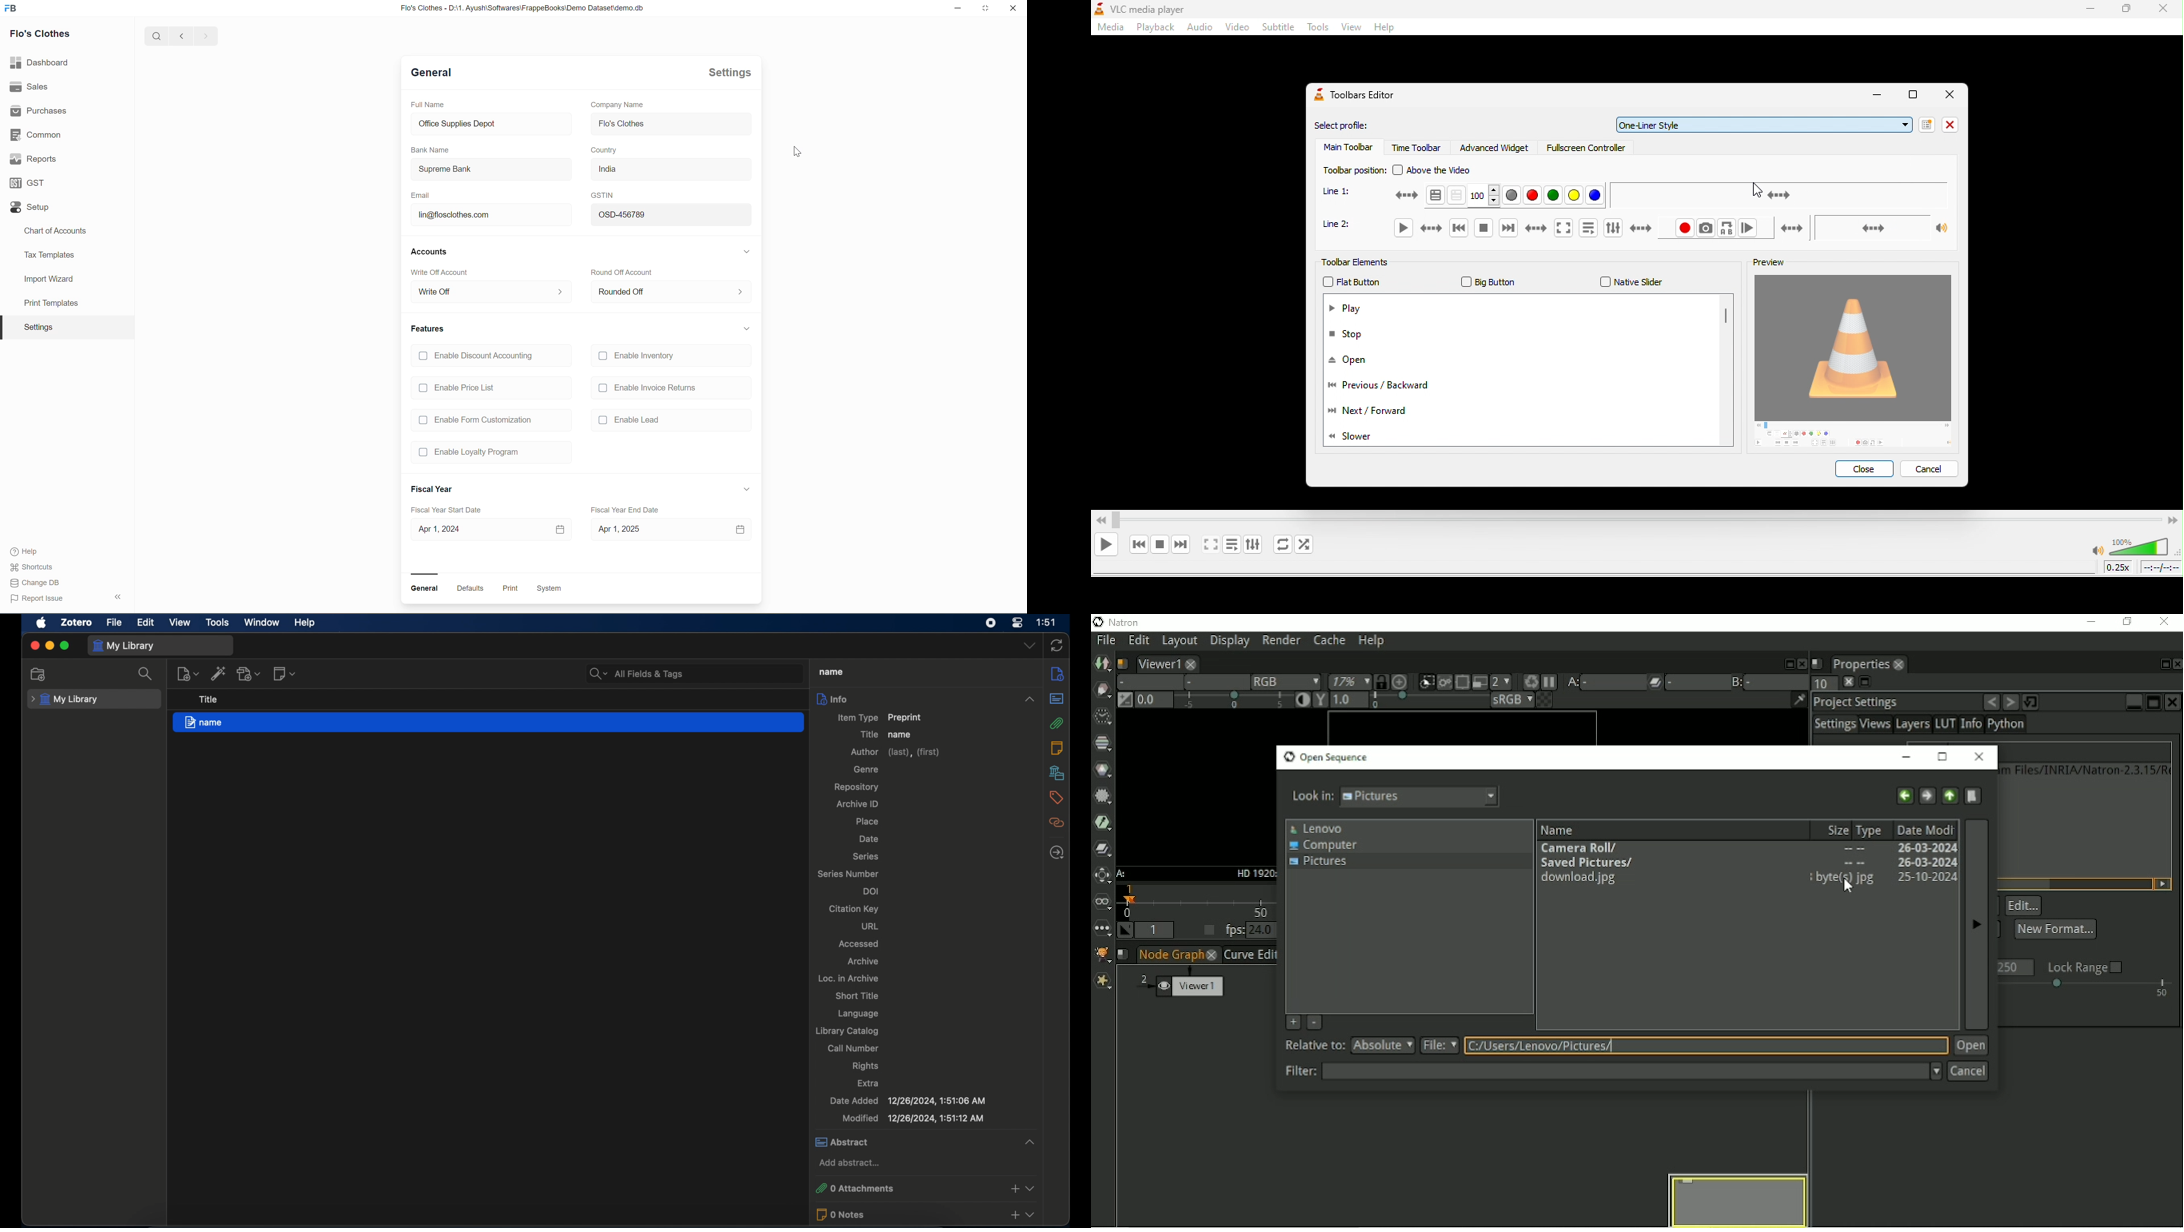 The image size is (2184, 1232). What do you see at coordinates (640, 356) in the screenshot?
I see `Enable Inventory` at bounding box center [640, 356].